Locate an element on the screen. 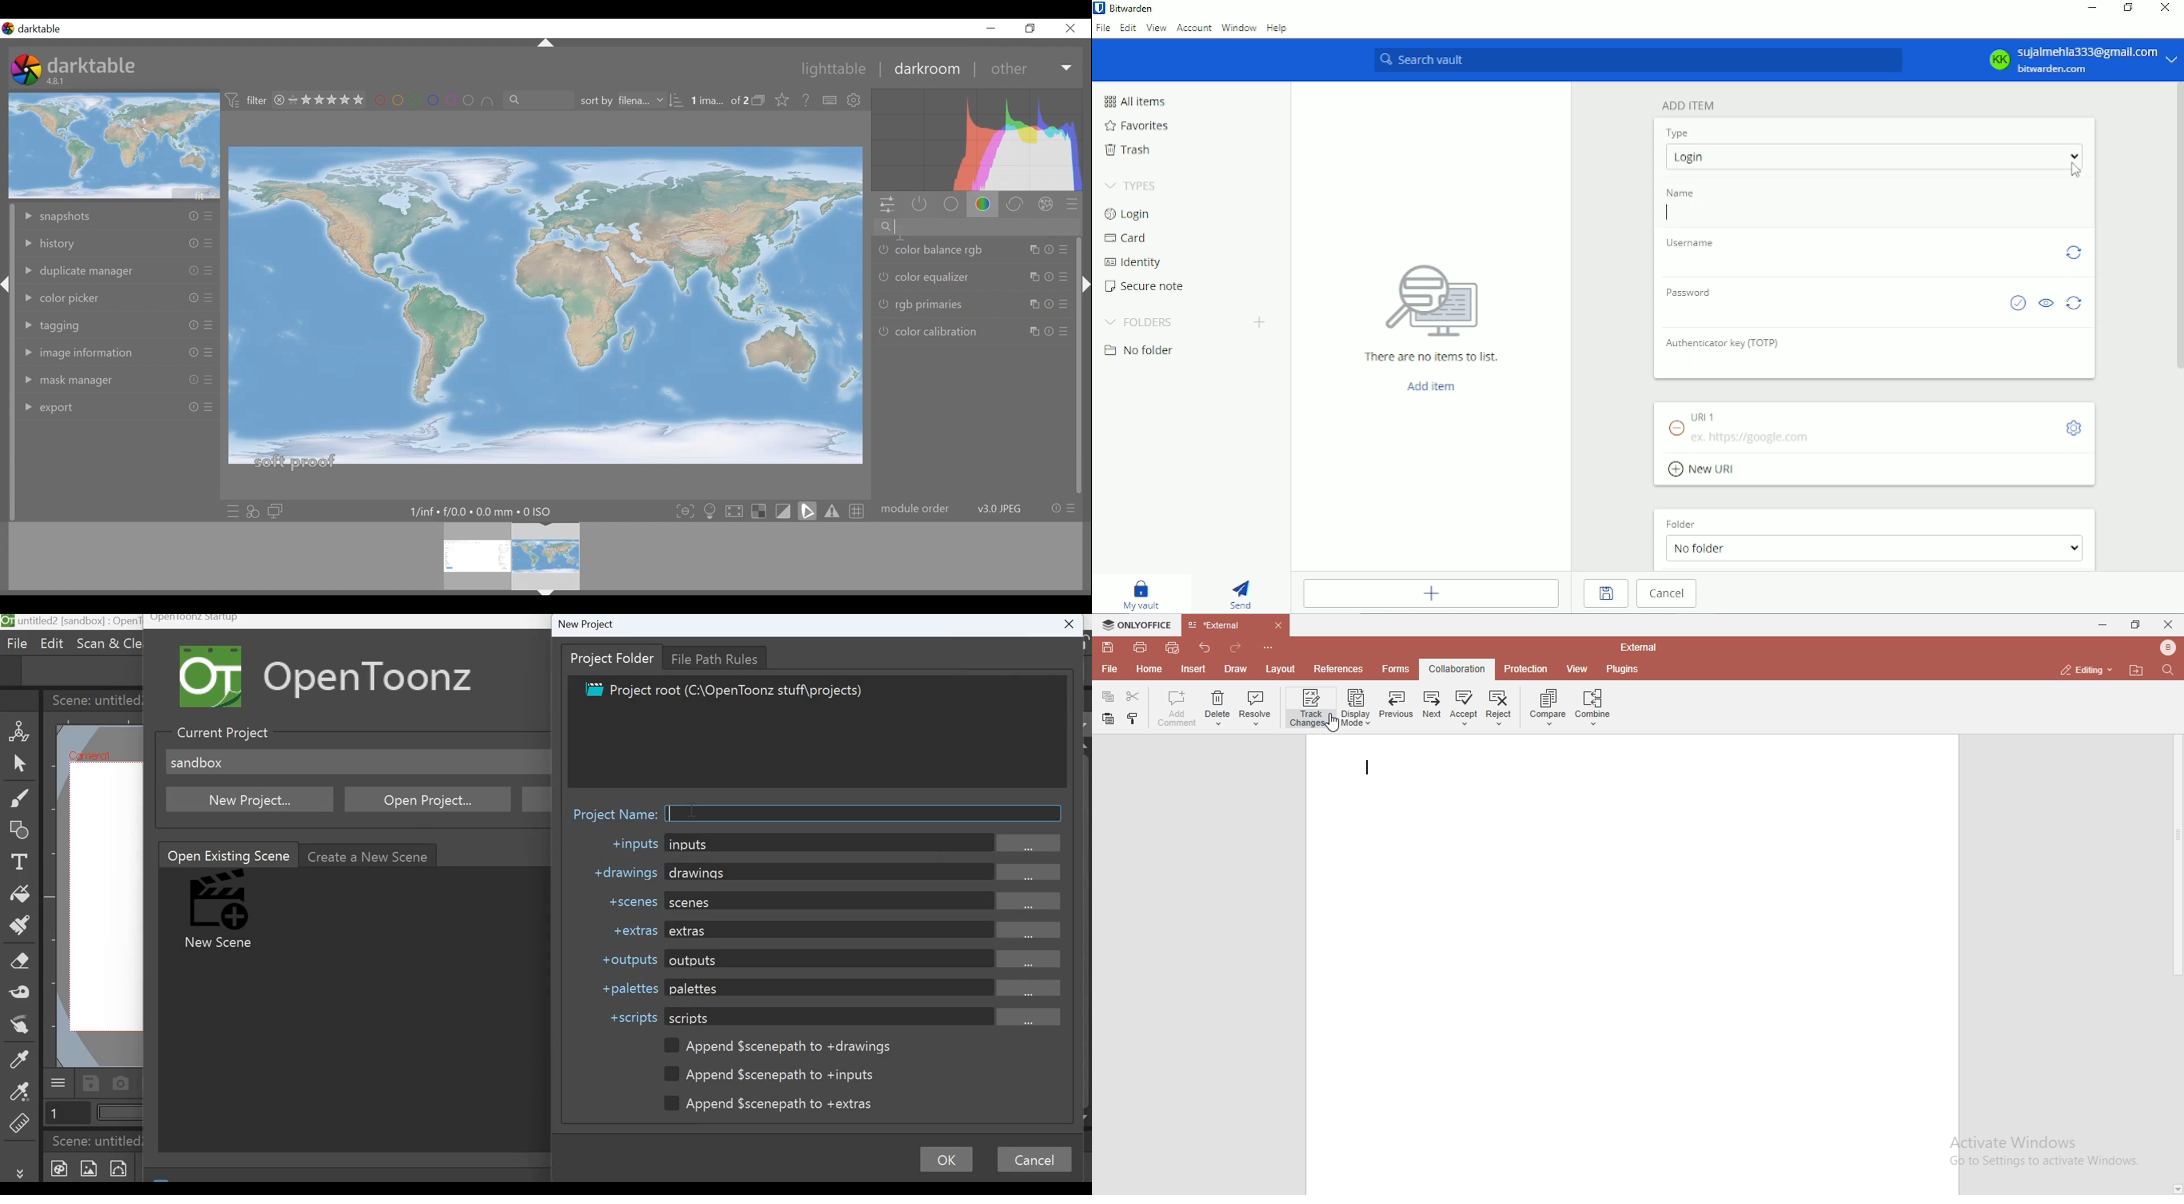 This screenshot has height=1204, width=2184. Type Tool is located at coordinates (18, 864).